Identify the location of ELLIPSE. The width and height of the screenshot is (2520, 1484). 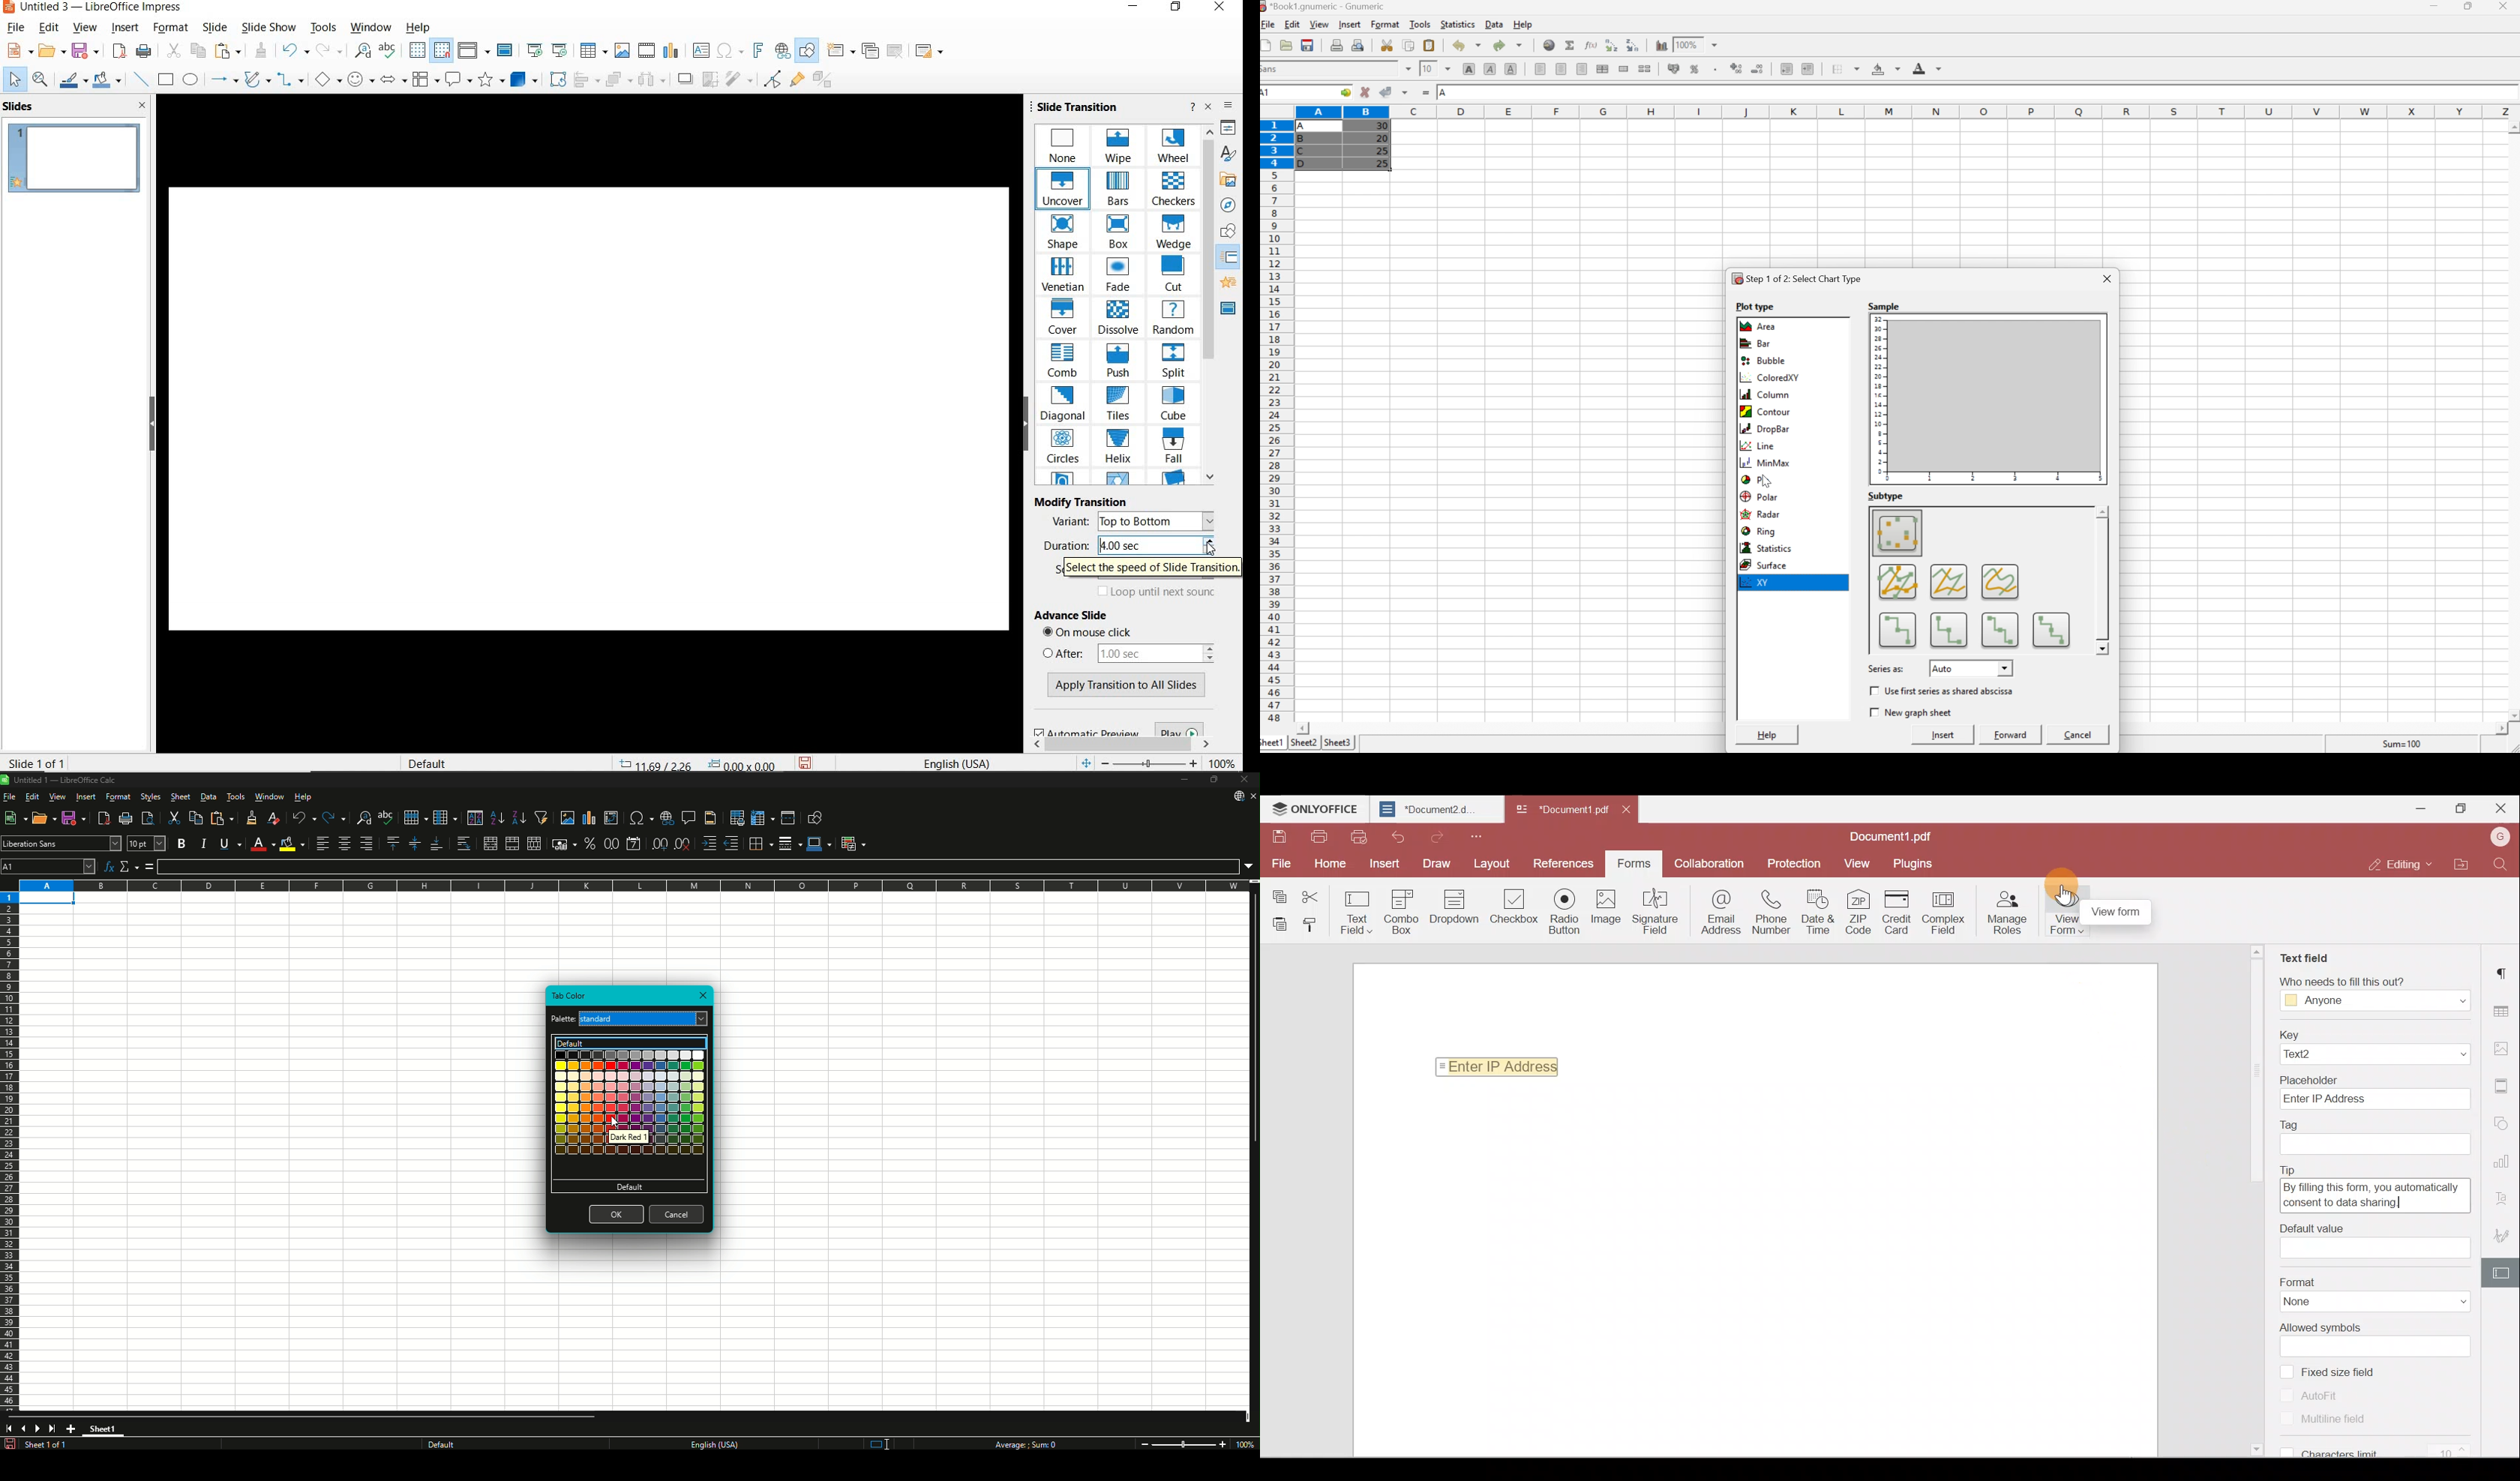
(192, 80).